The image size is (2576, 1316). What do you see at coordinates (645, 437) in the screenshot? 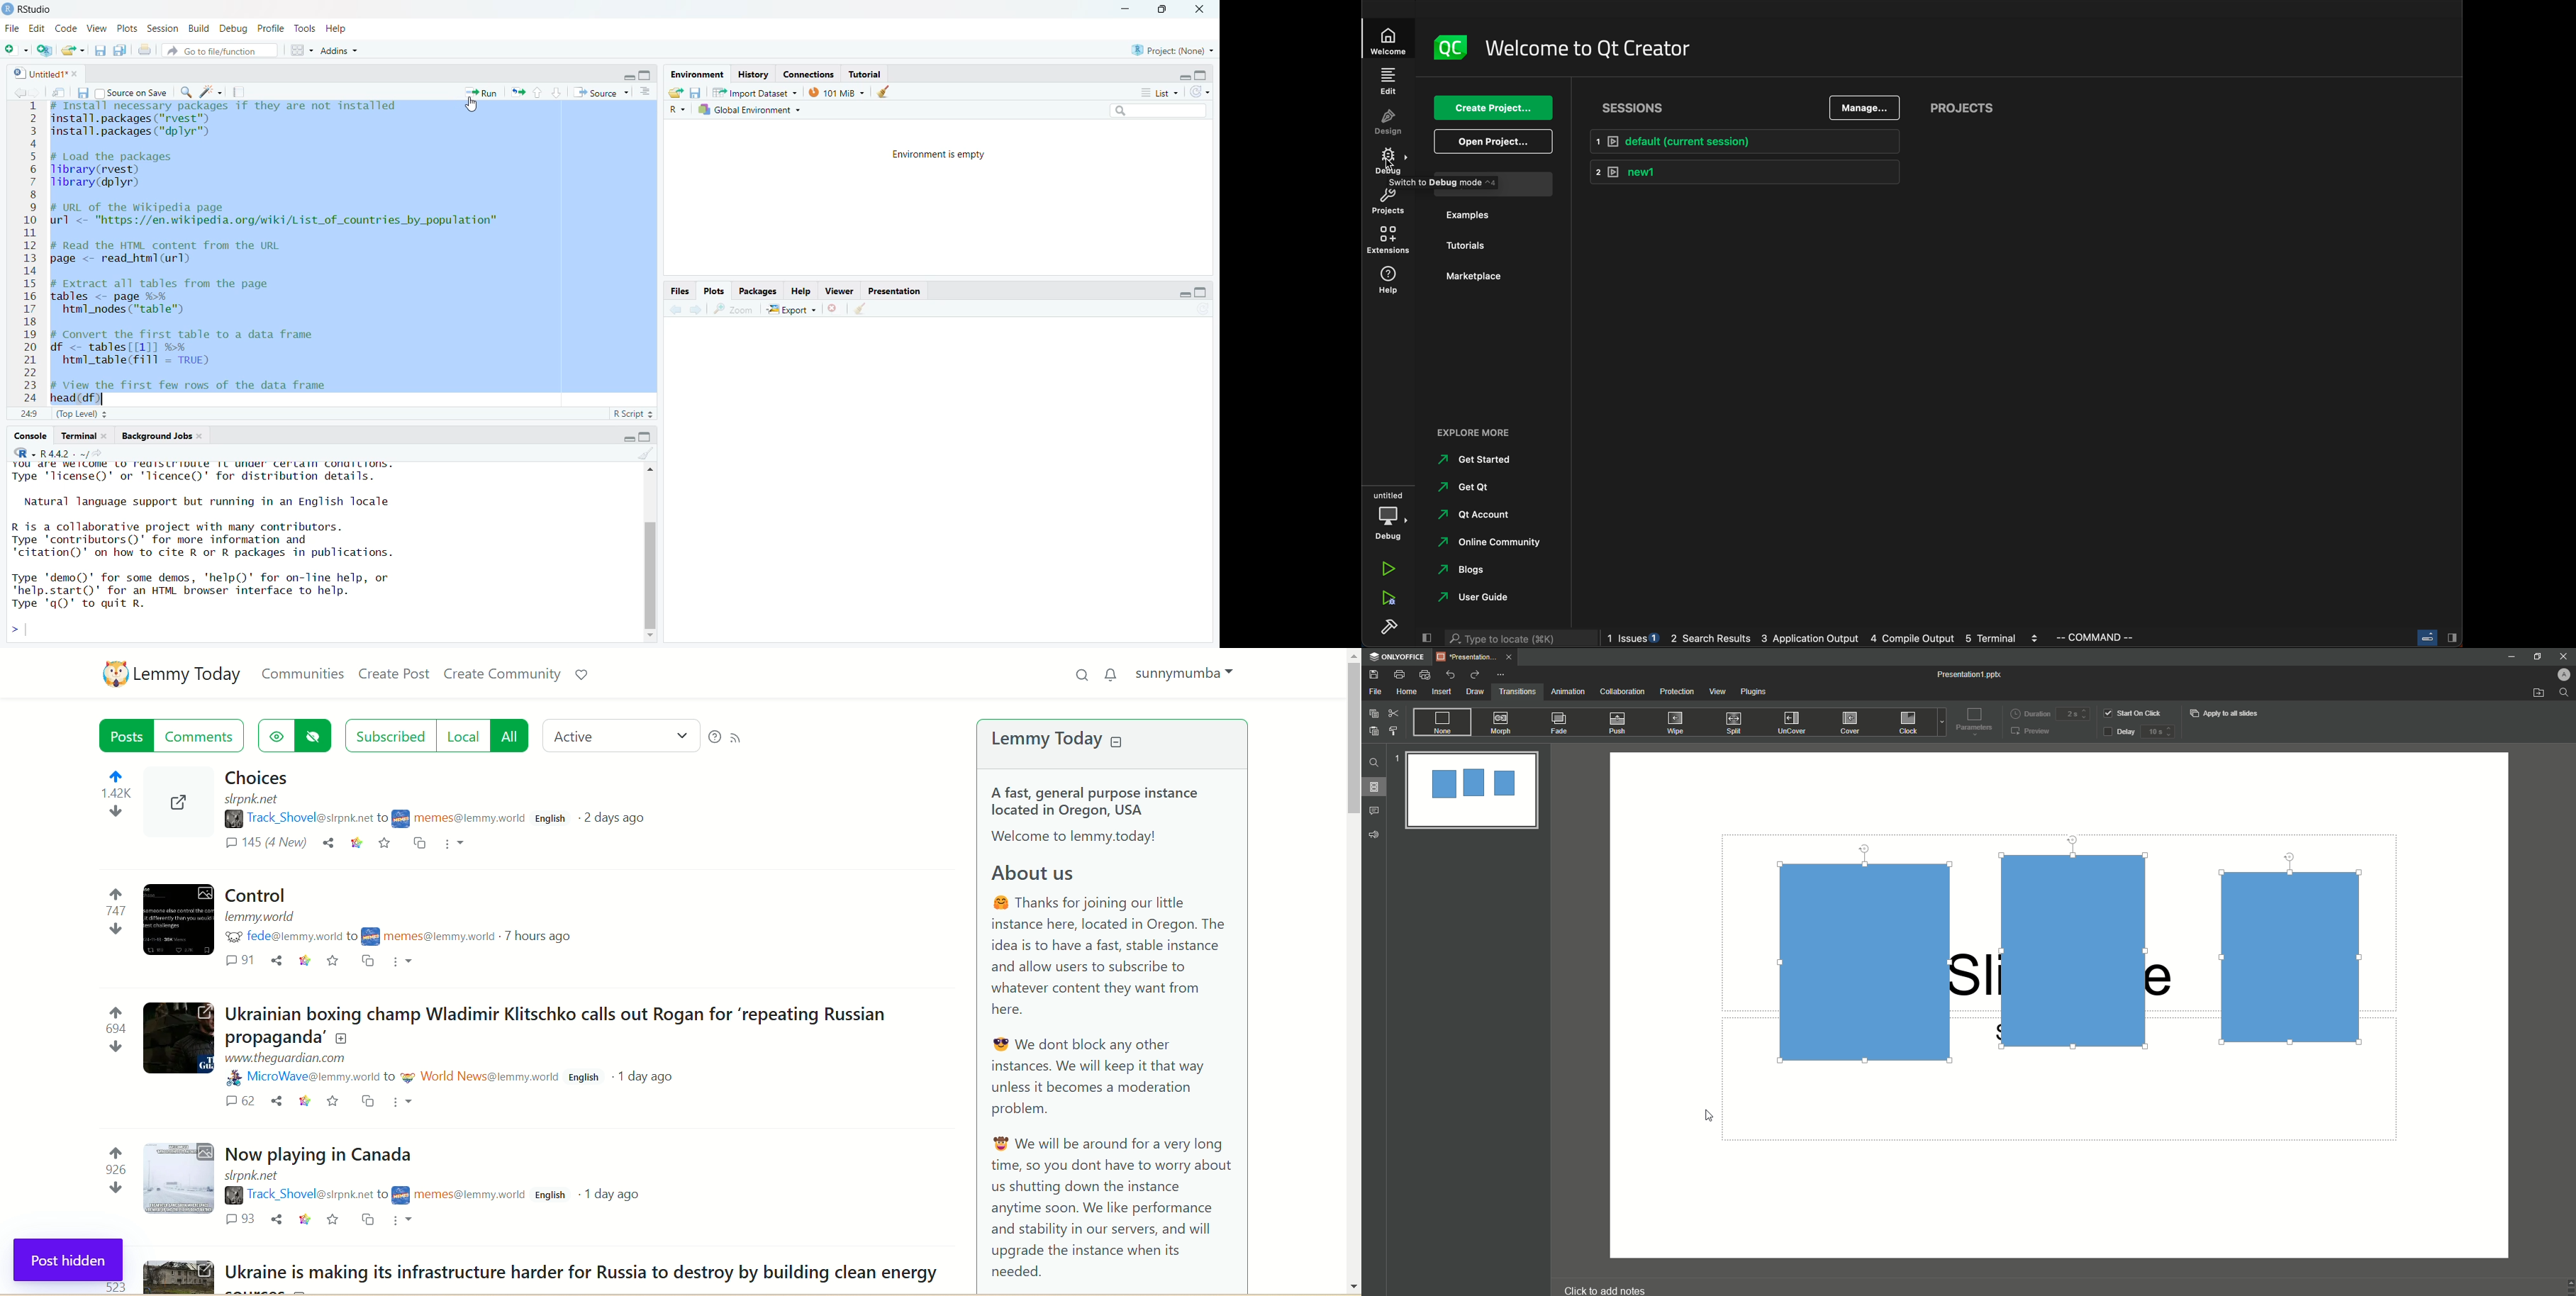
I see `Maximize` at bounding box center [645, 437].